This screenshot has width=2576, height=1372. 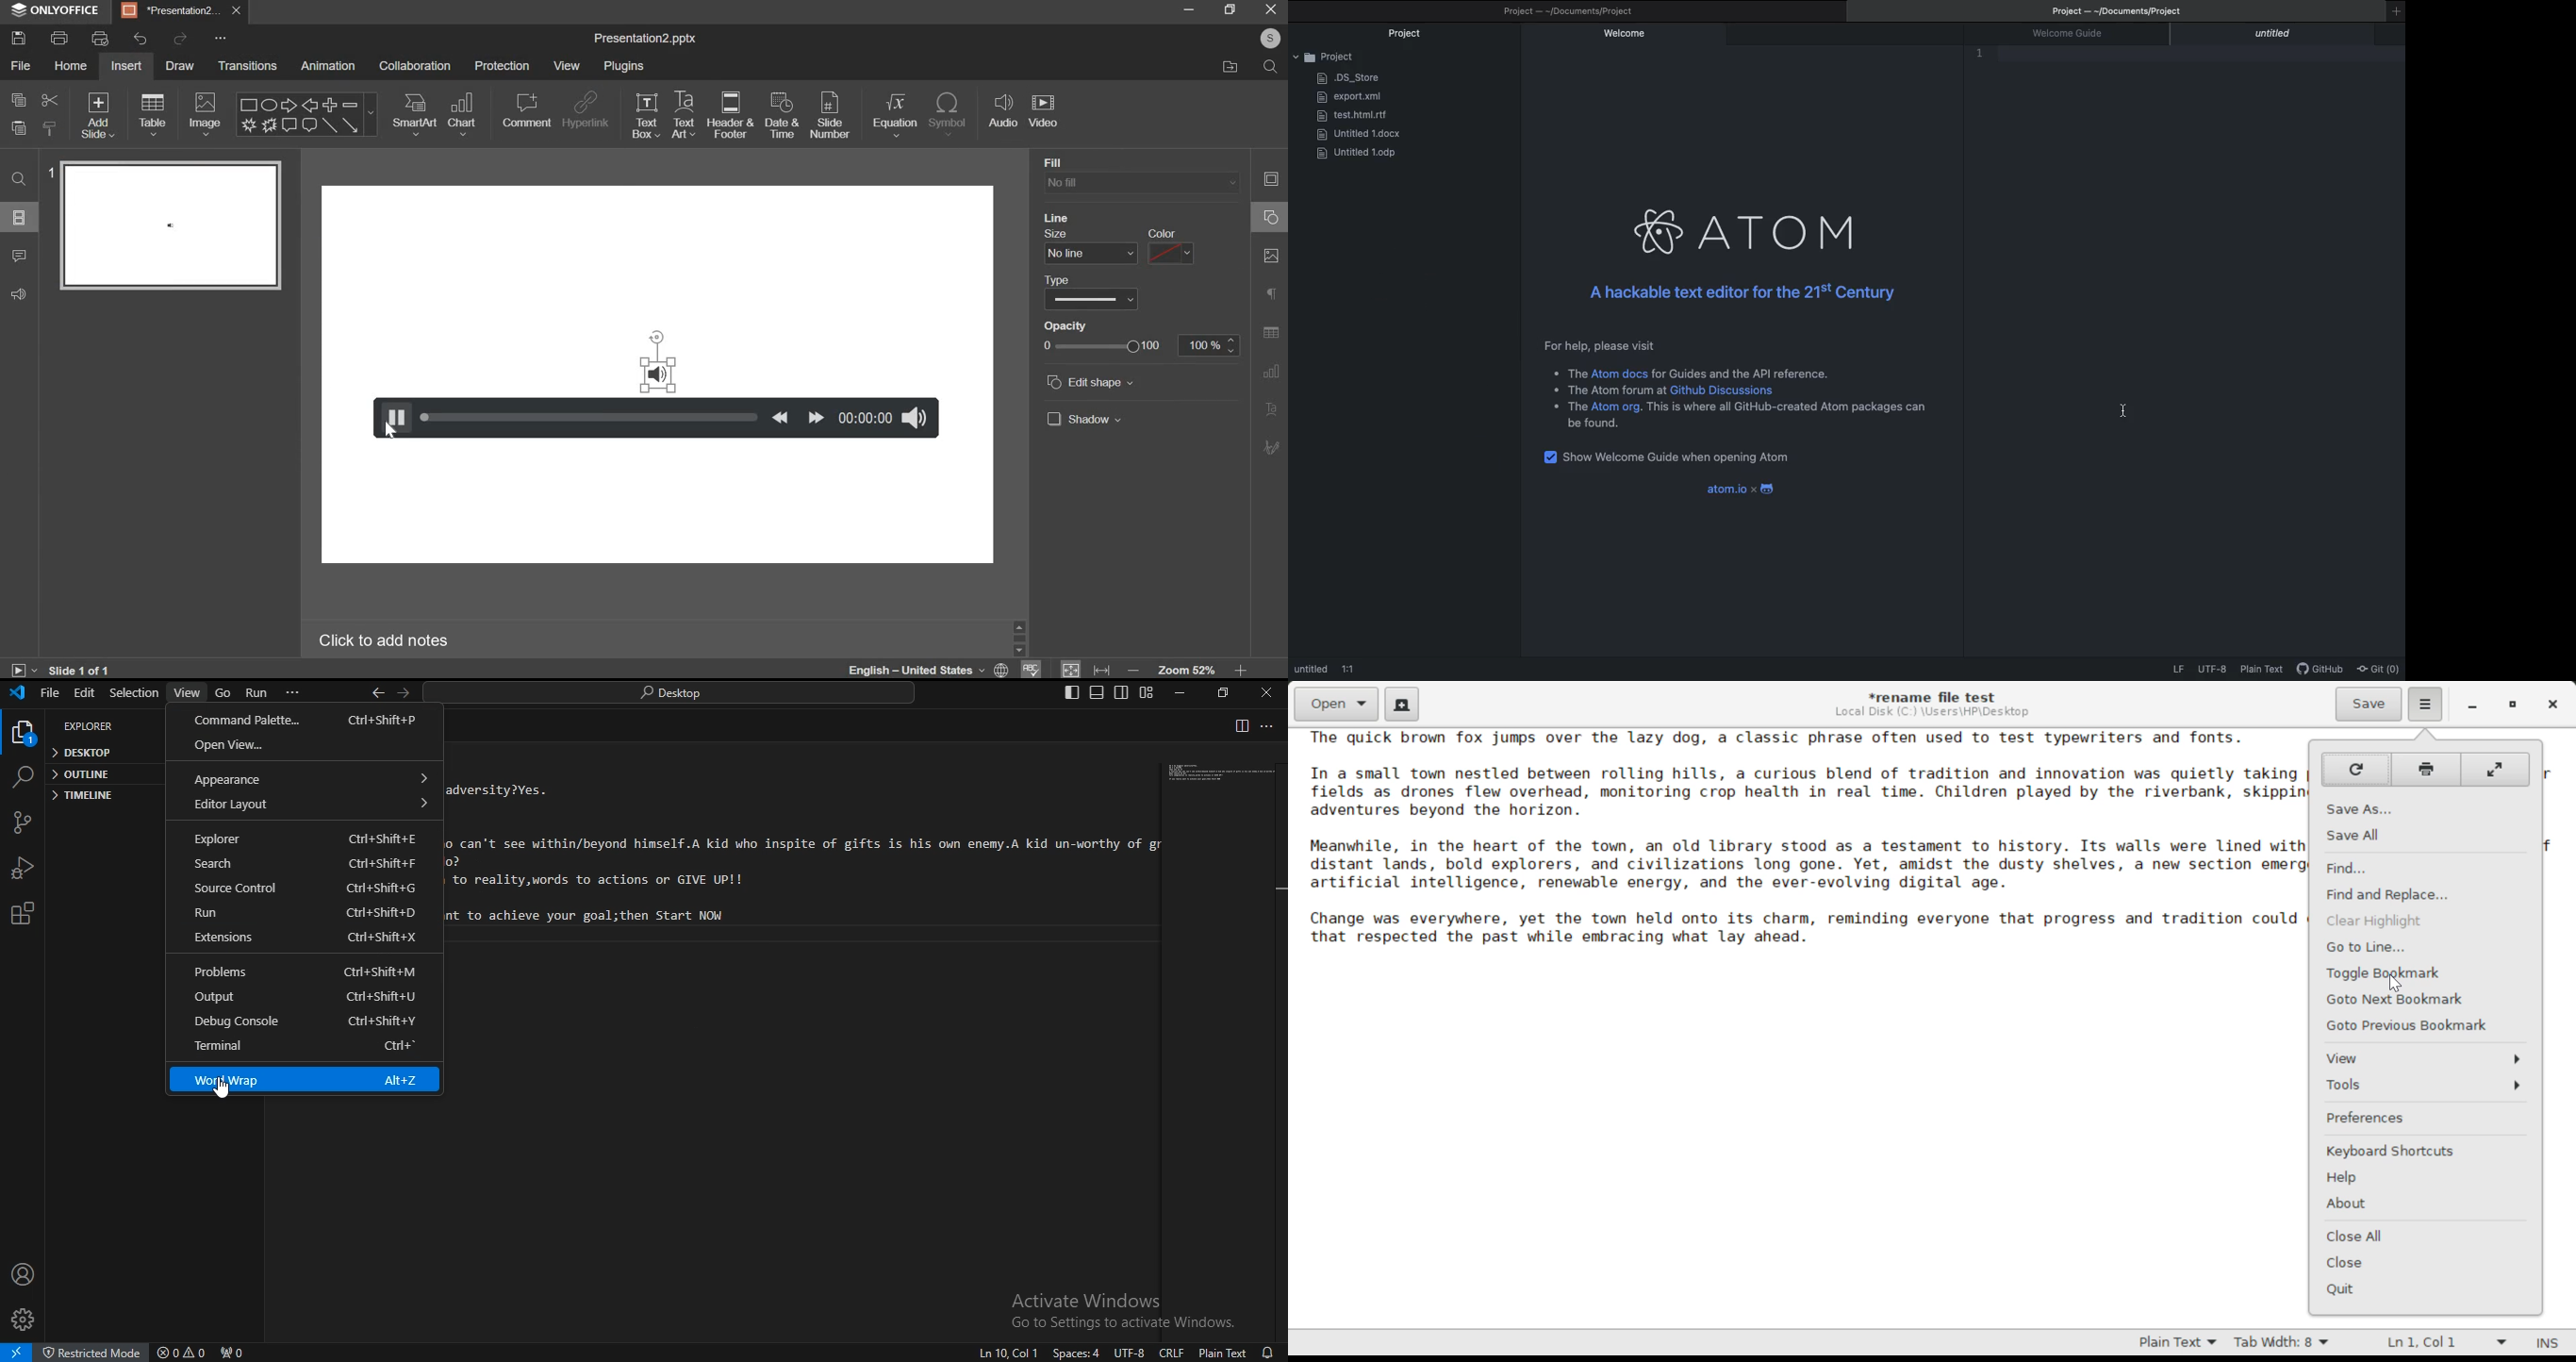 I want to click on signature settings, so click(x=1269, y=447).